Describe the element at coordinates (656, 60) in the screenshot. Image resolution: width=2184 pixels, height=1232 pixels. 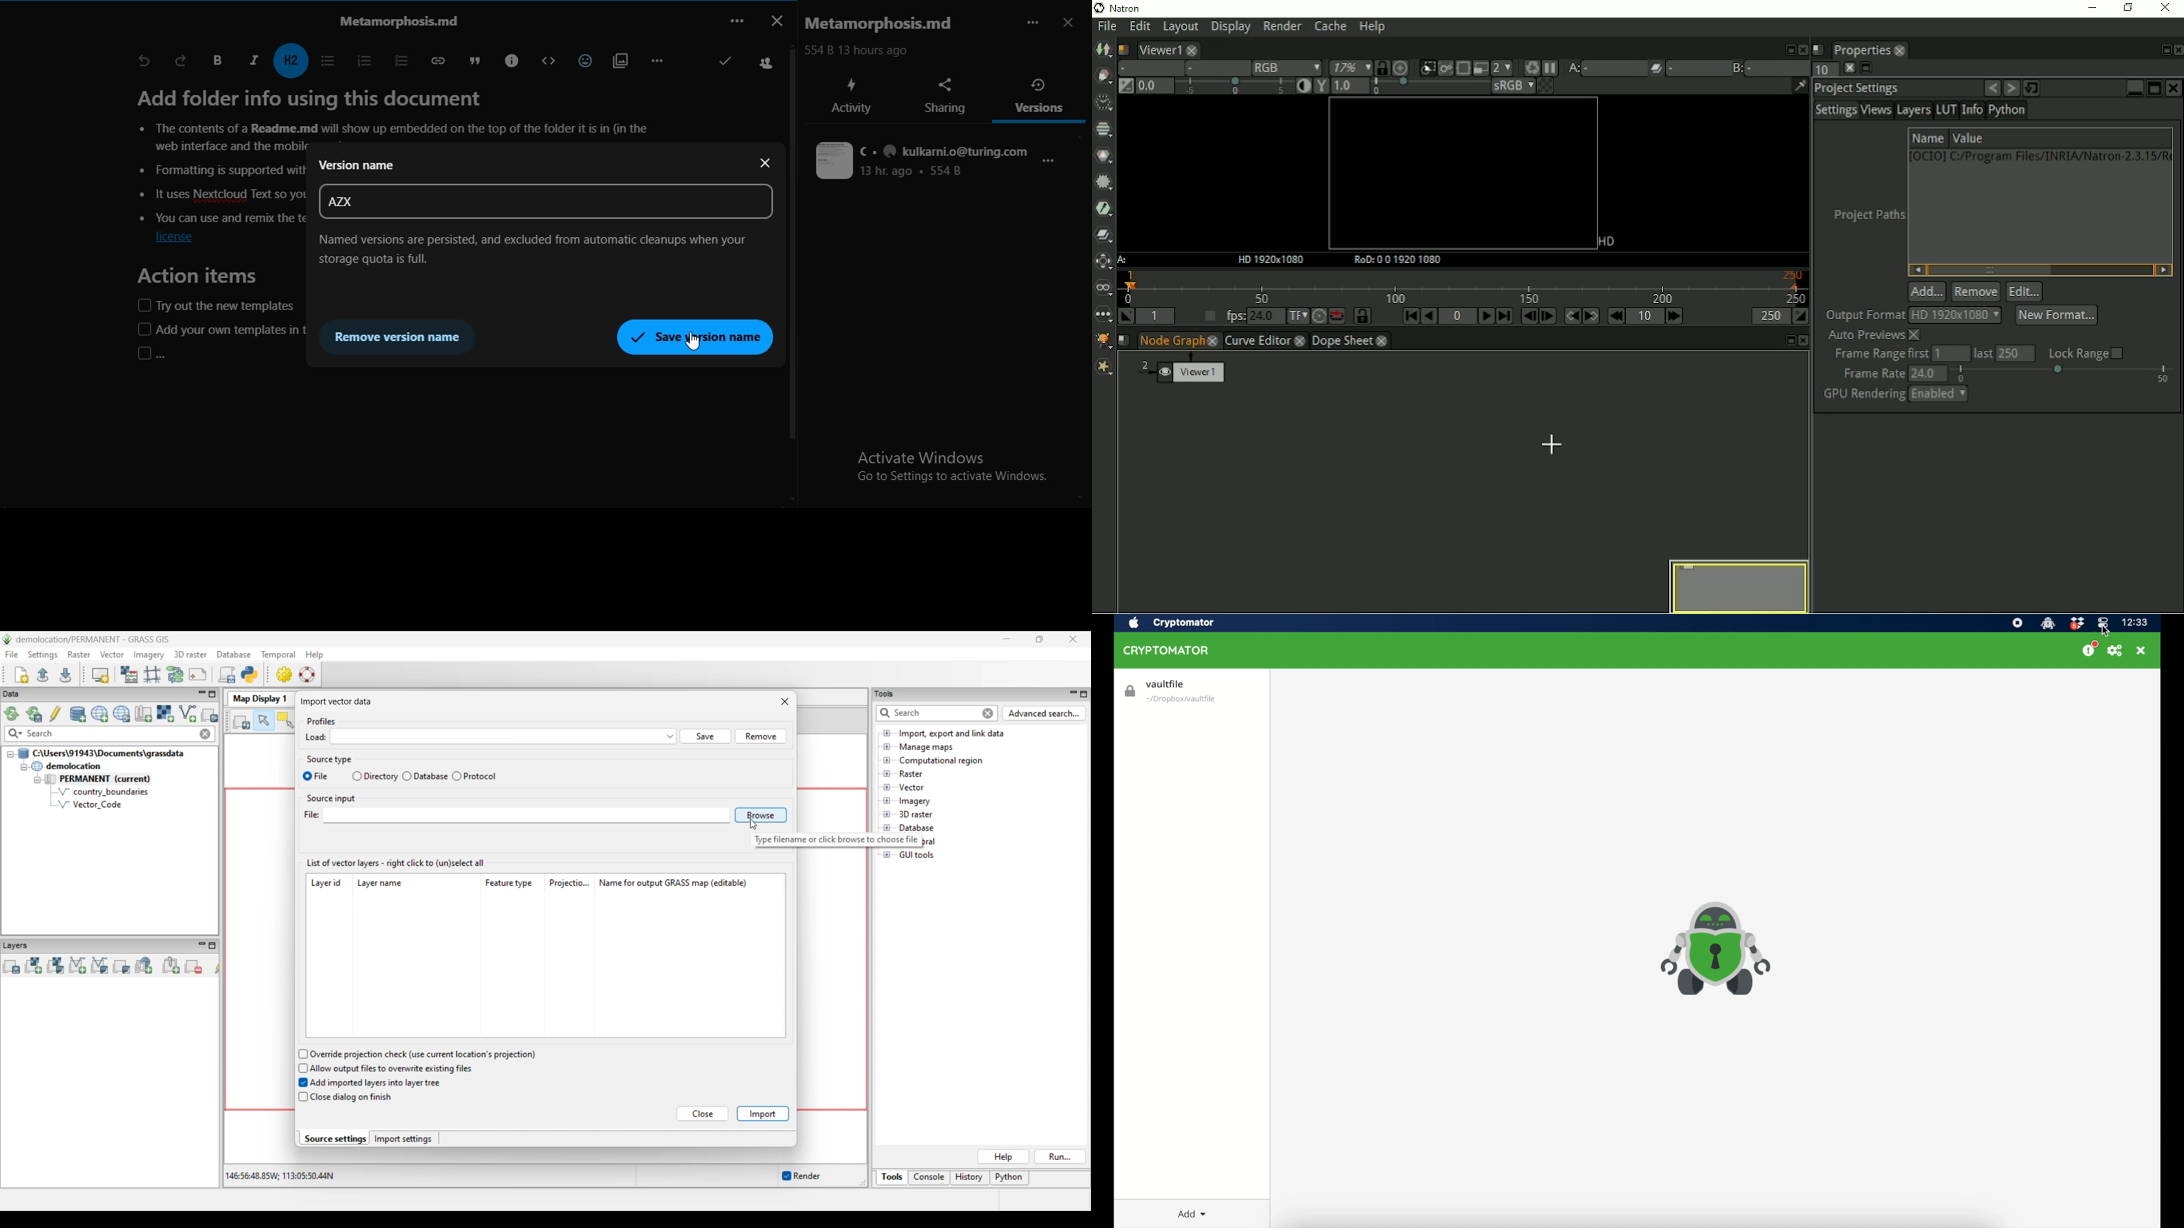
I see `remaining actions` at that location.